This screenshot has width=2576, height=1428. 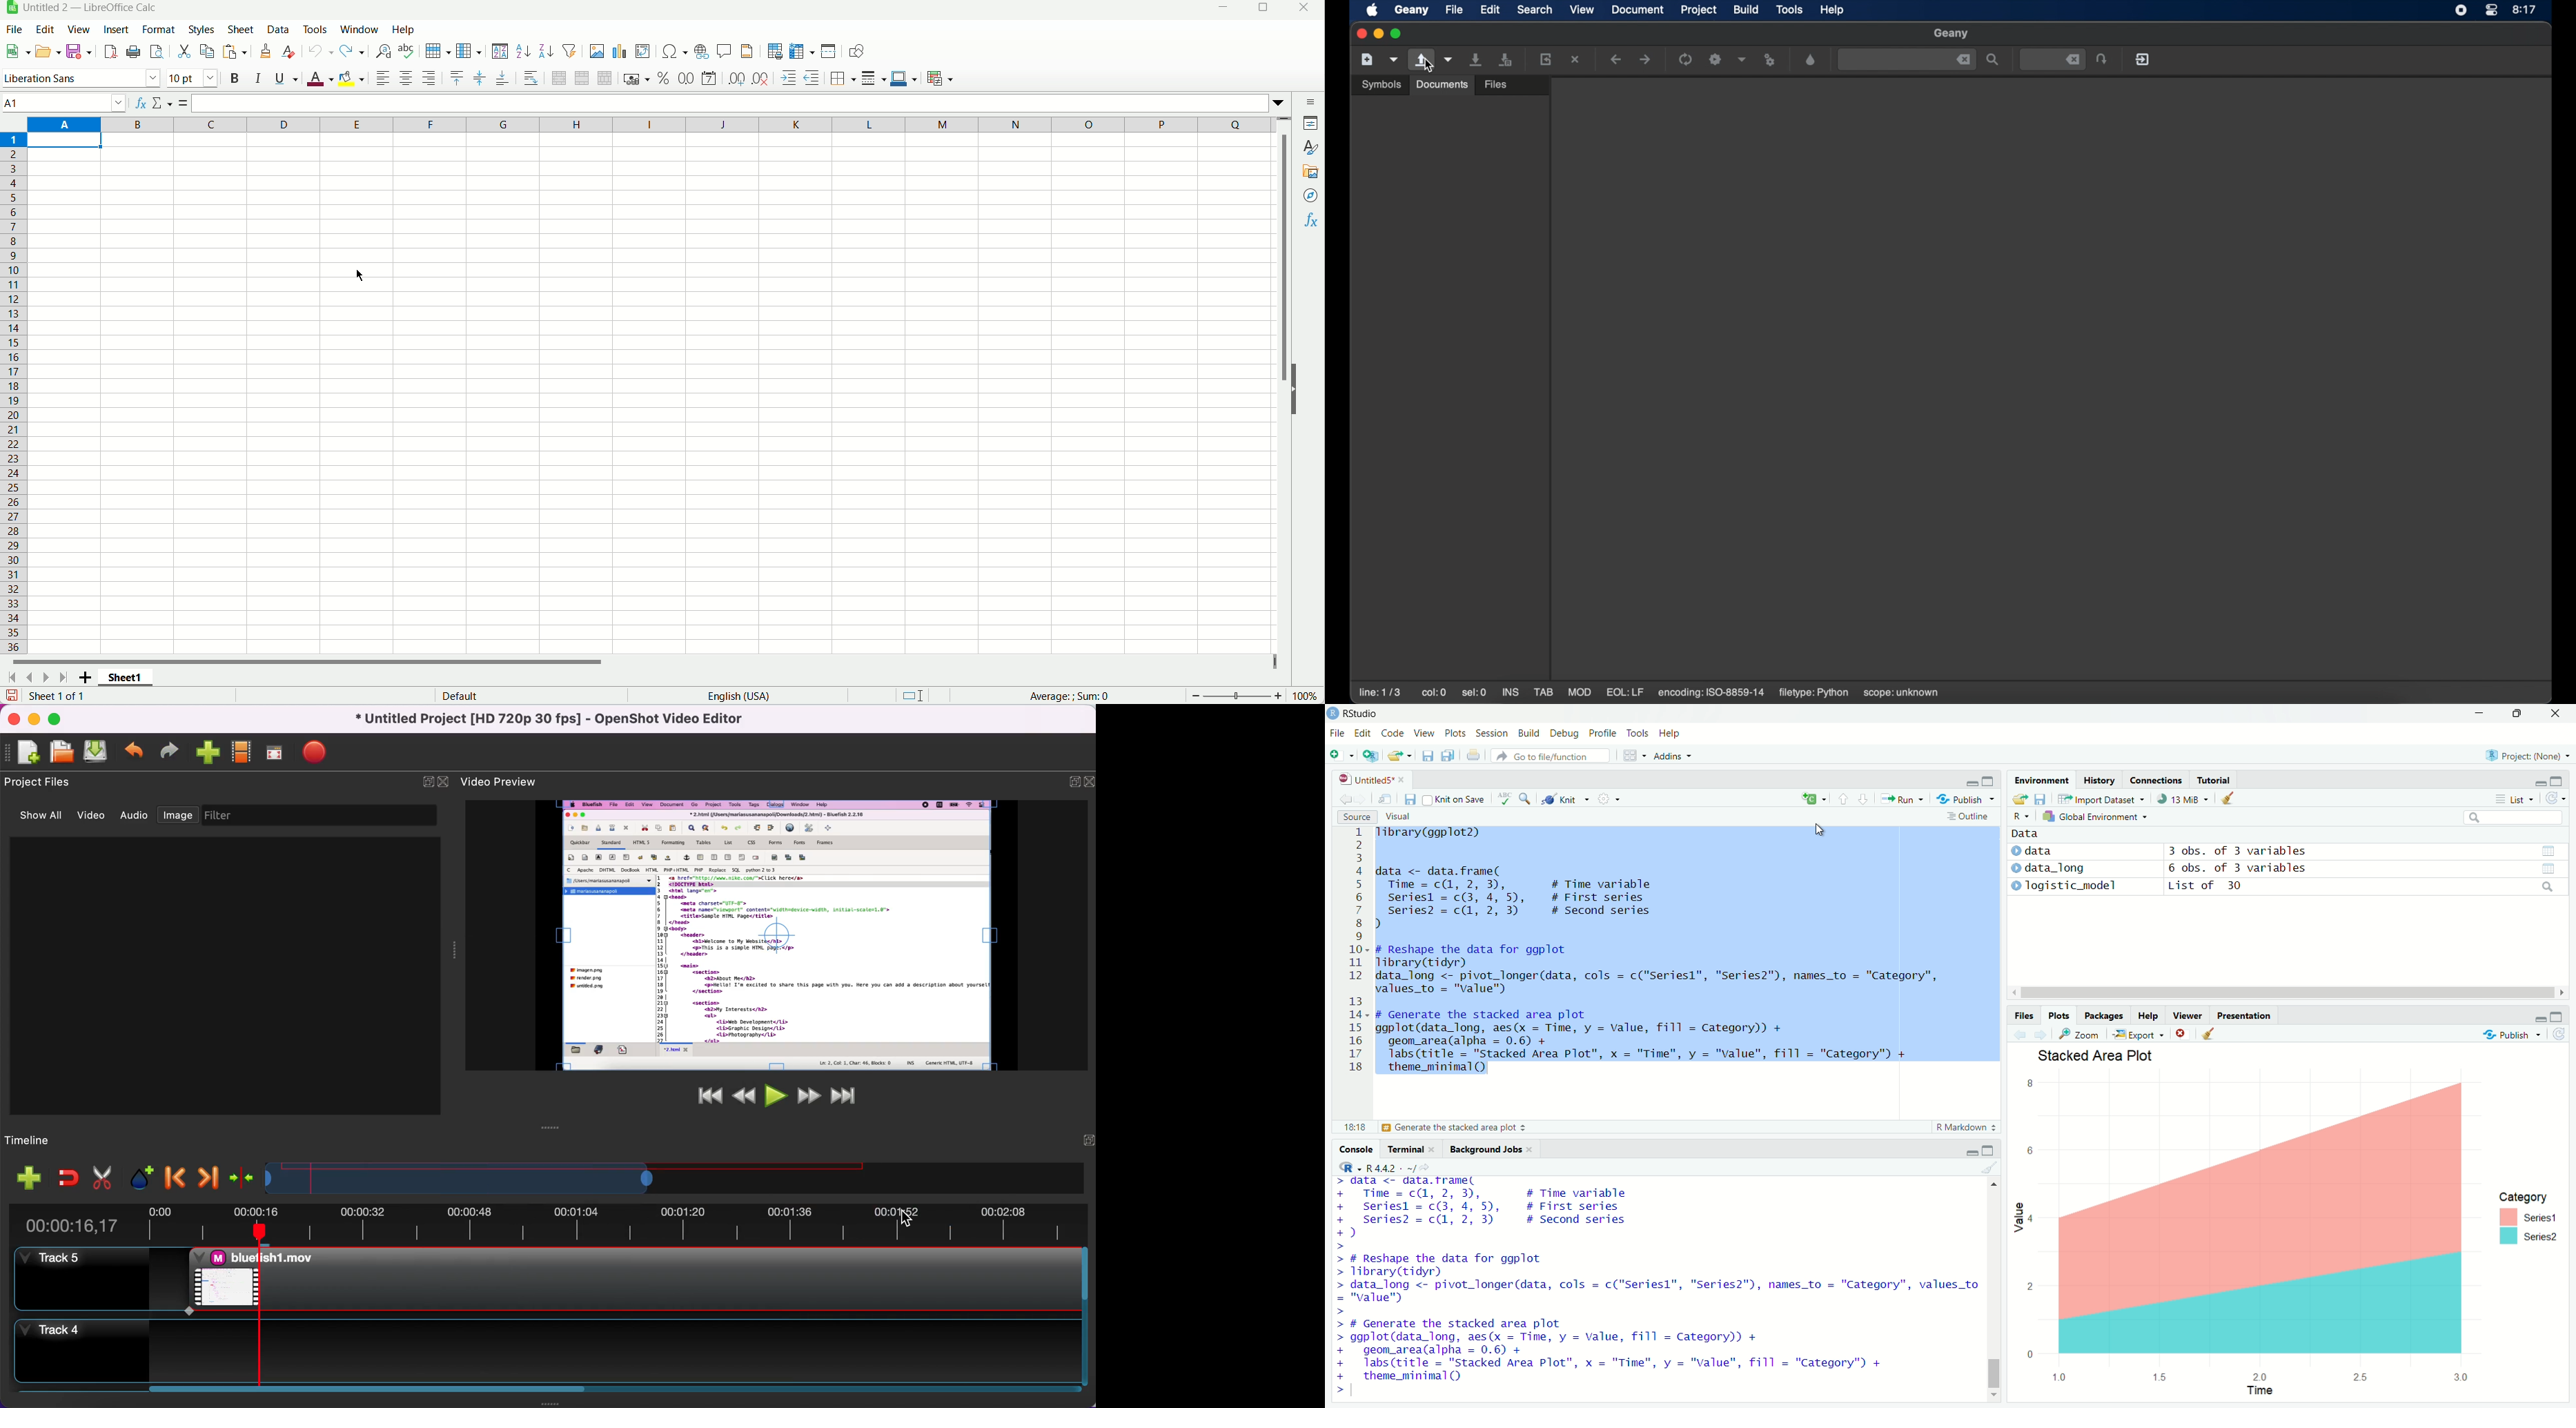 What do you see at coordinates (2091, 817) in the screenshot?
I see `Global Environment =` at bounding box center [2091, 817].